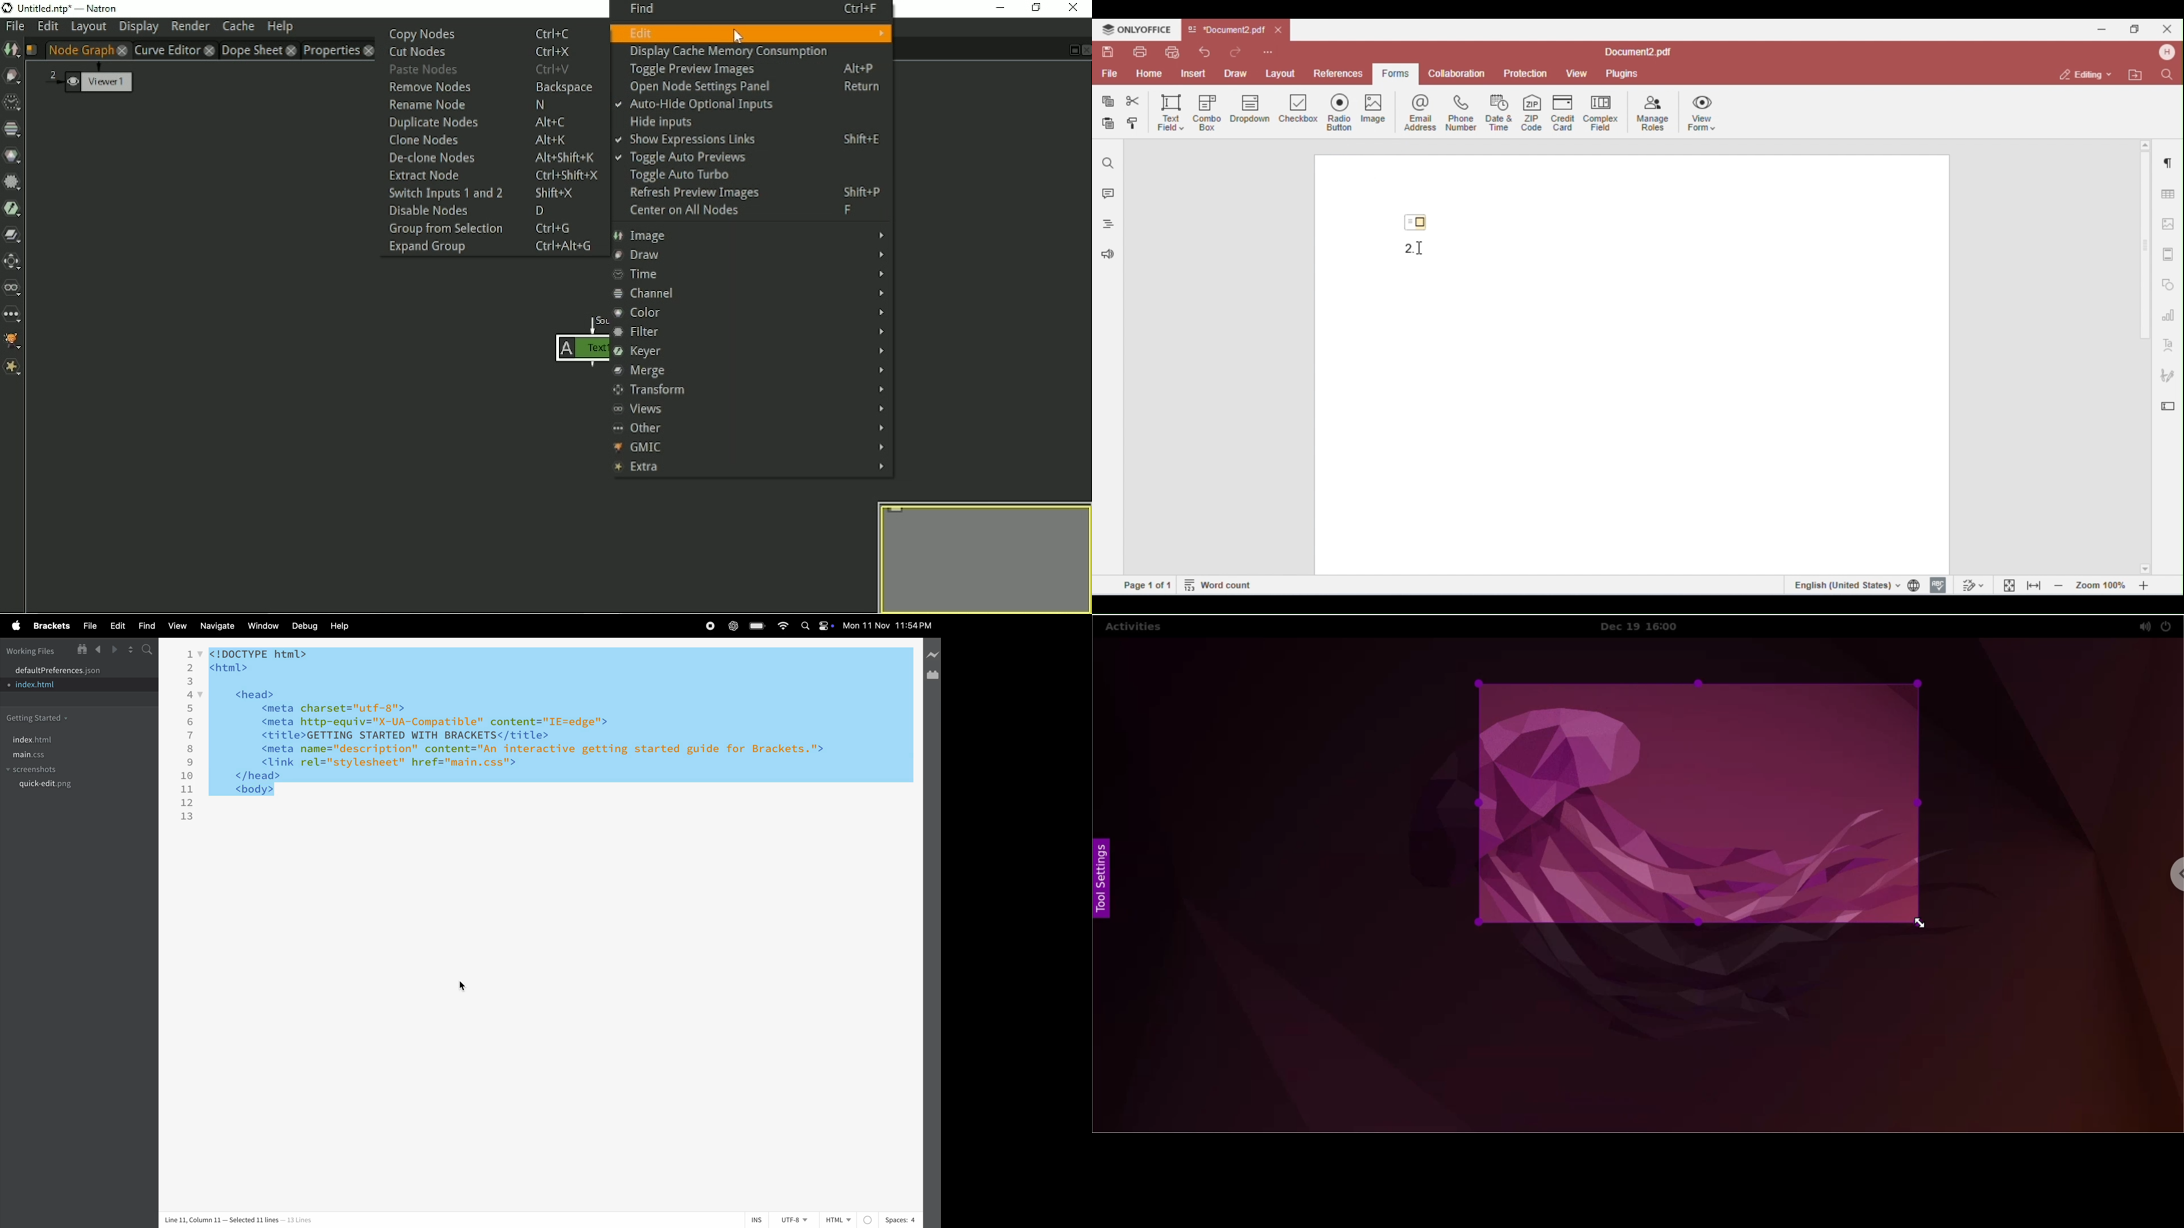  What do you see at coordinates (98, 650) in the screenshot?
I see `backward` at bounding box center [98, 650].